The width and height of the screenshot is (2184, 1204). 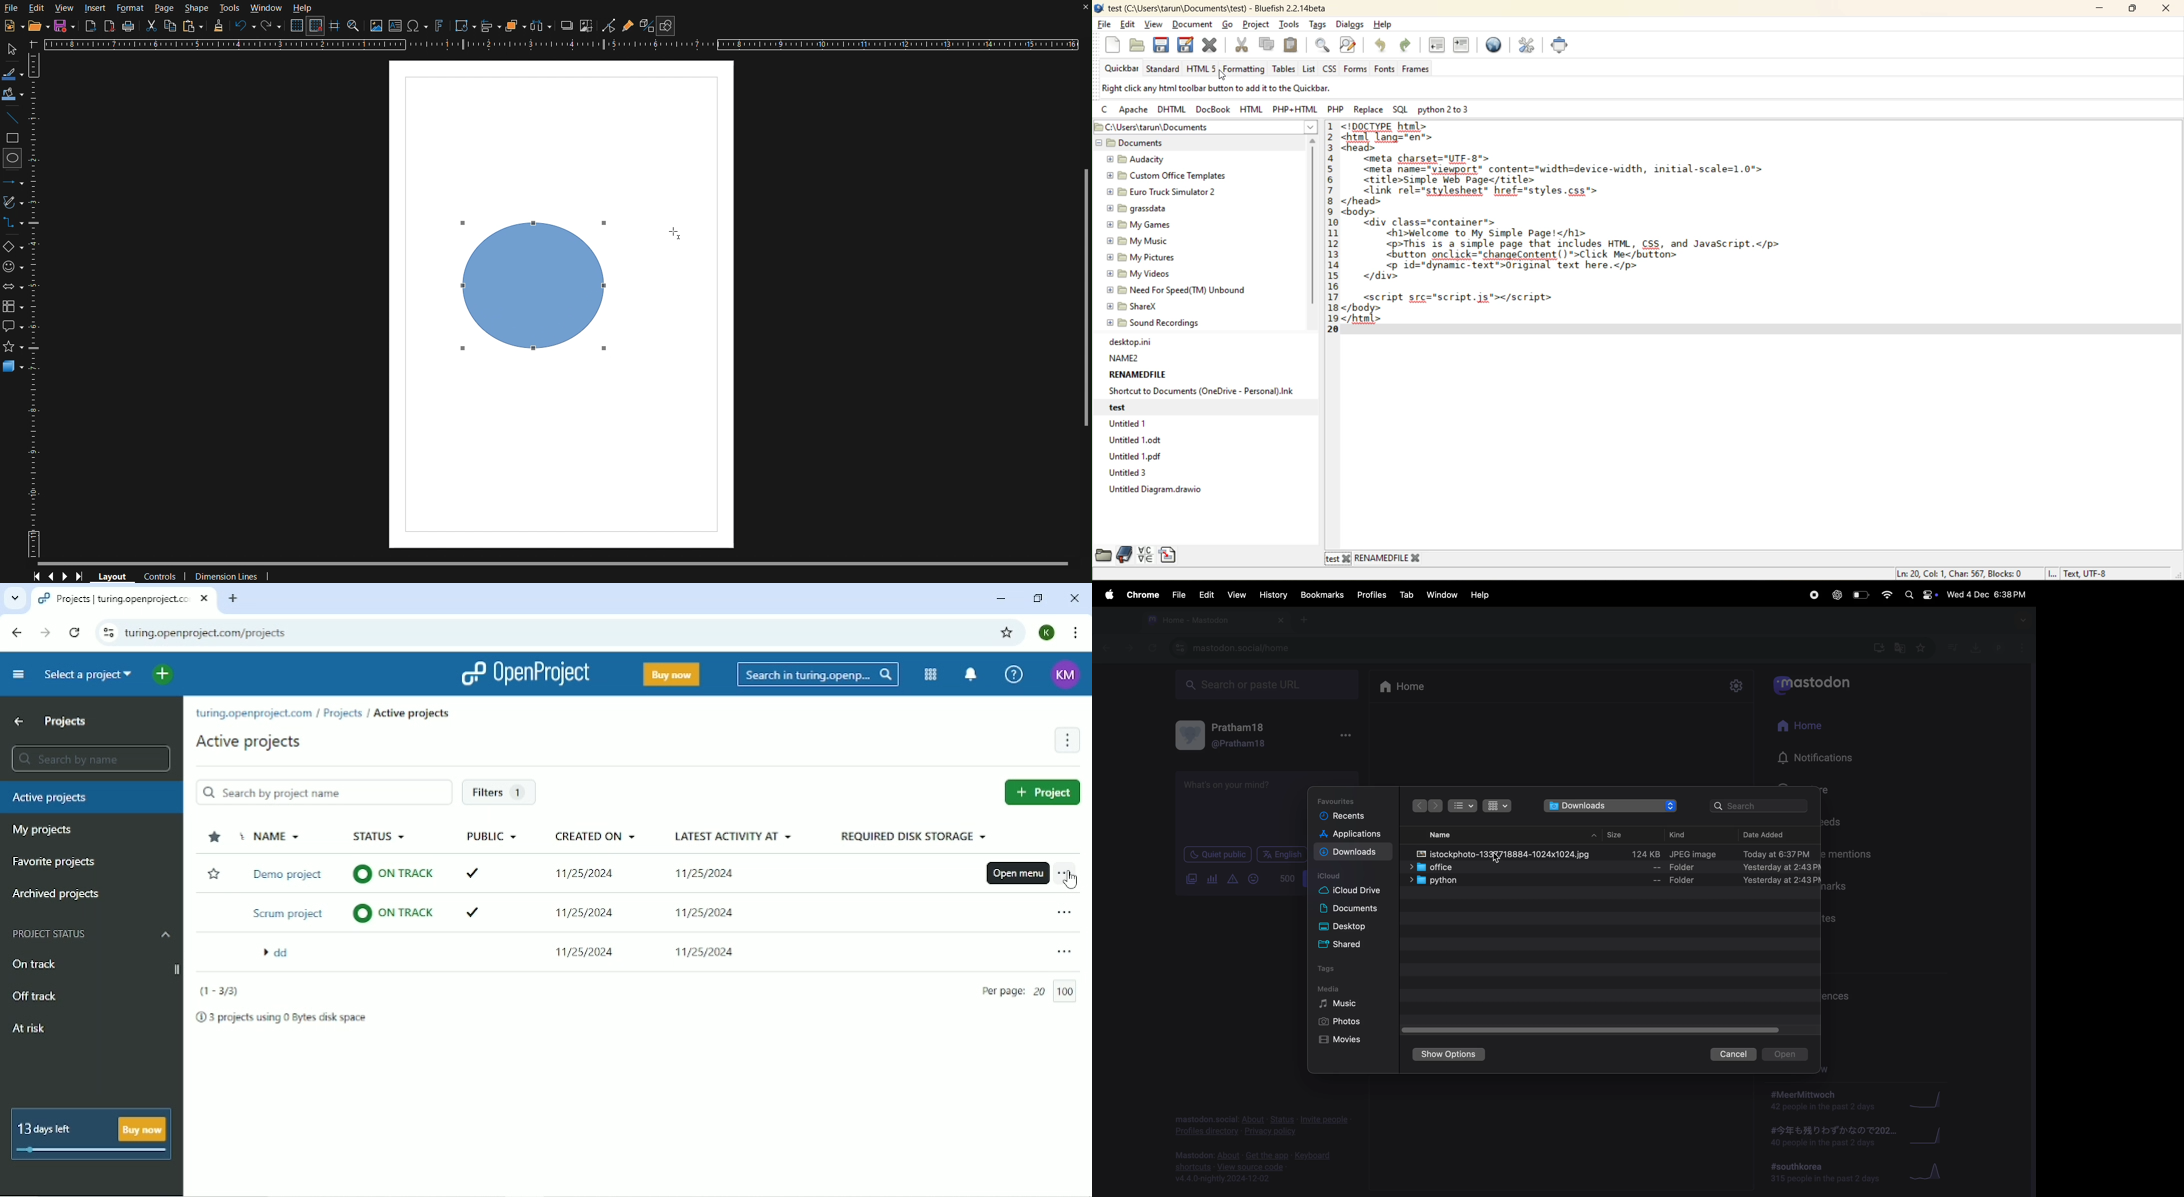 I want to click on Sort by "favorite", so click(x=215, y=838).